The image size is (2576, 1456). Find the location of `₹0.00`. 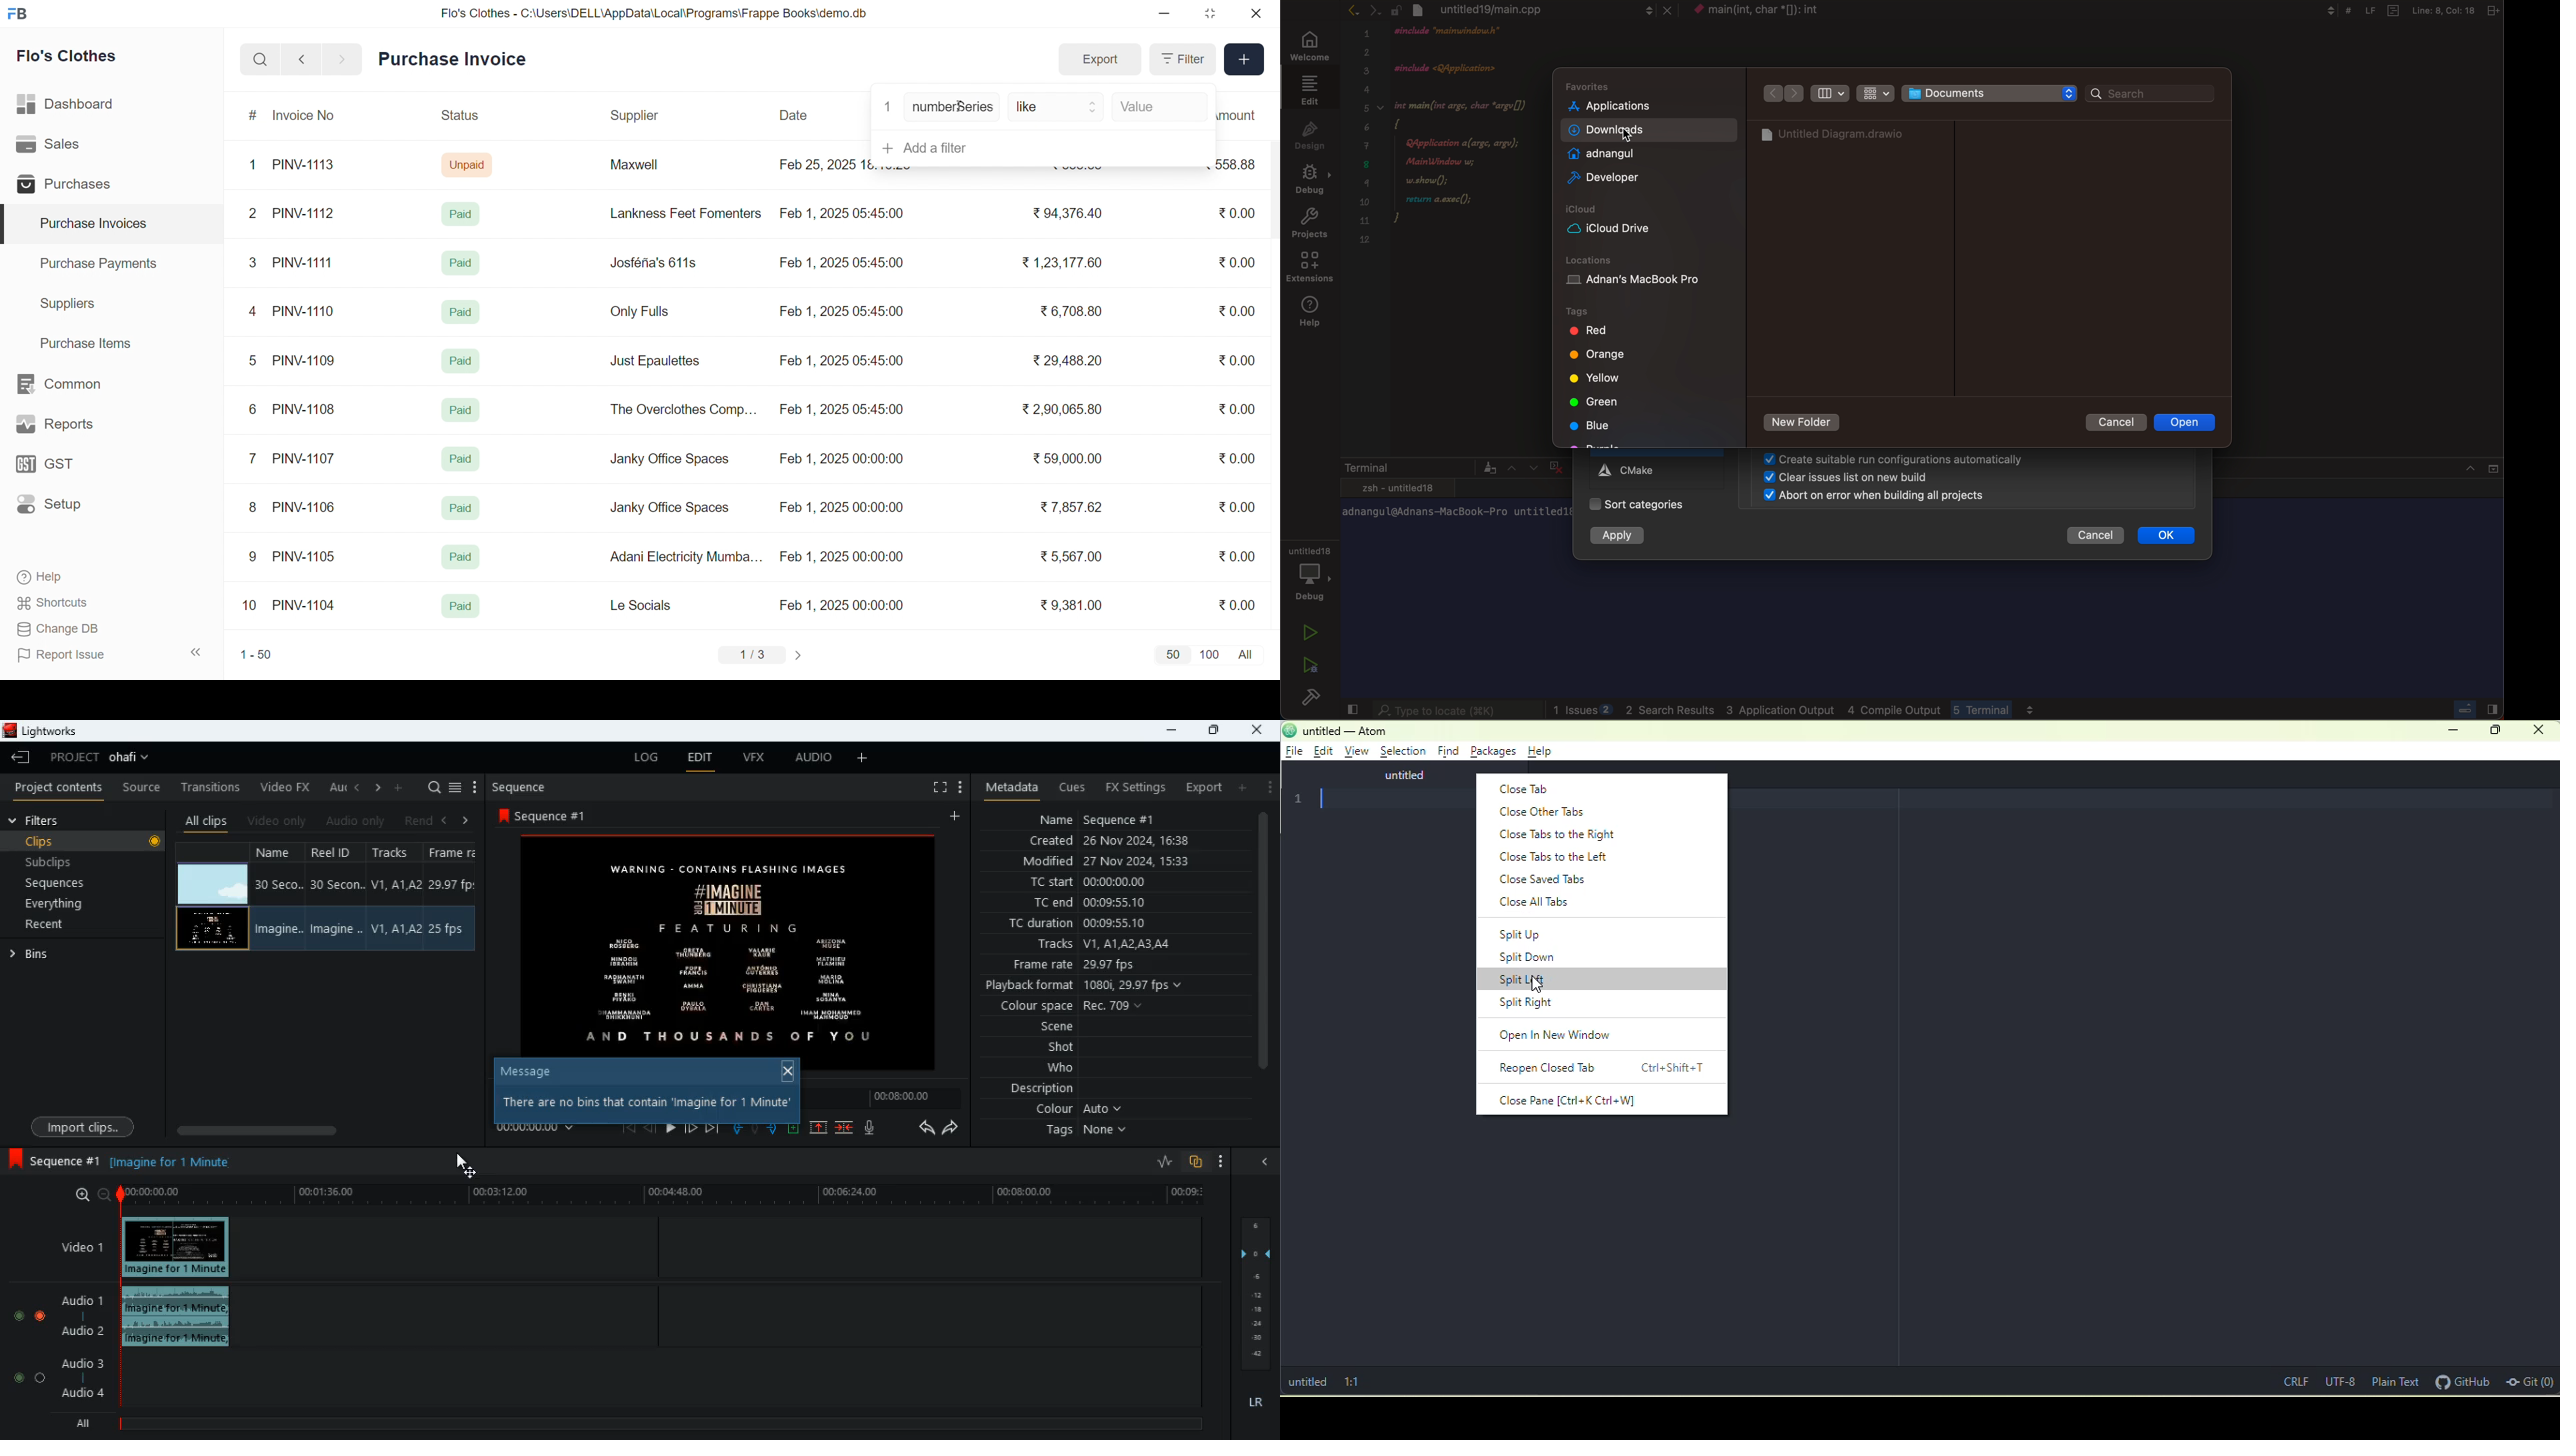

₹0.00 is located at coordinates (1237, 507).